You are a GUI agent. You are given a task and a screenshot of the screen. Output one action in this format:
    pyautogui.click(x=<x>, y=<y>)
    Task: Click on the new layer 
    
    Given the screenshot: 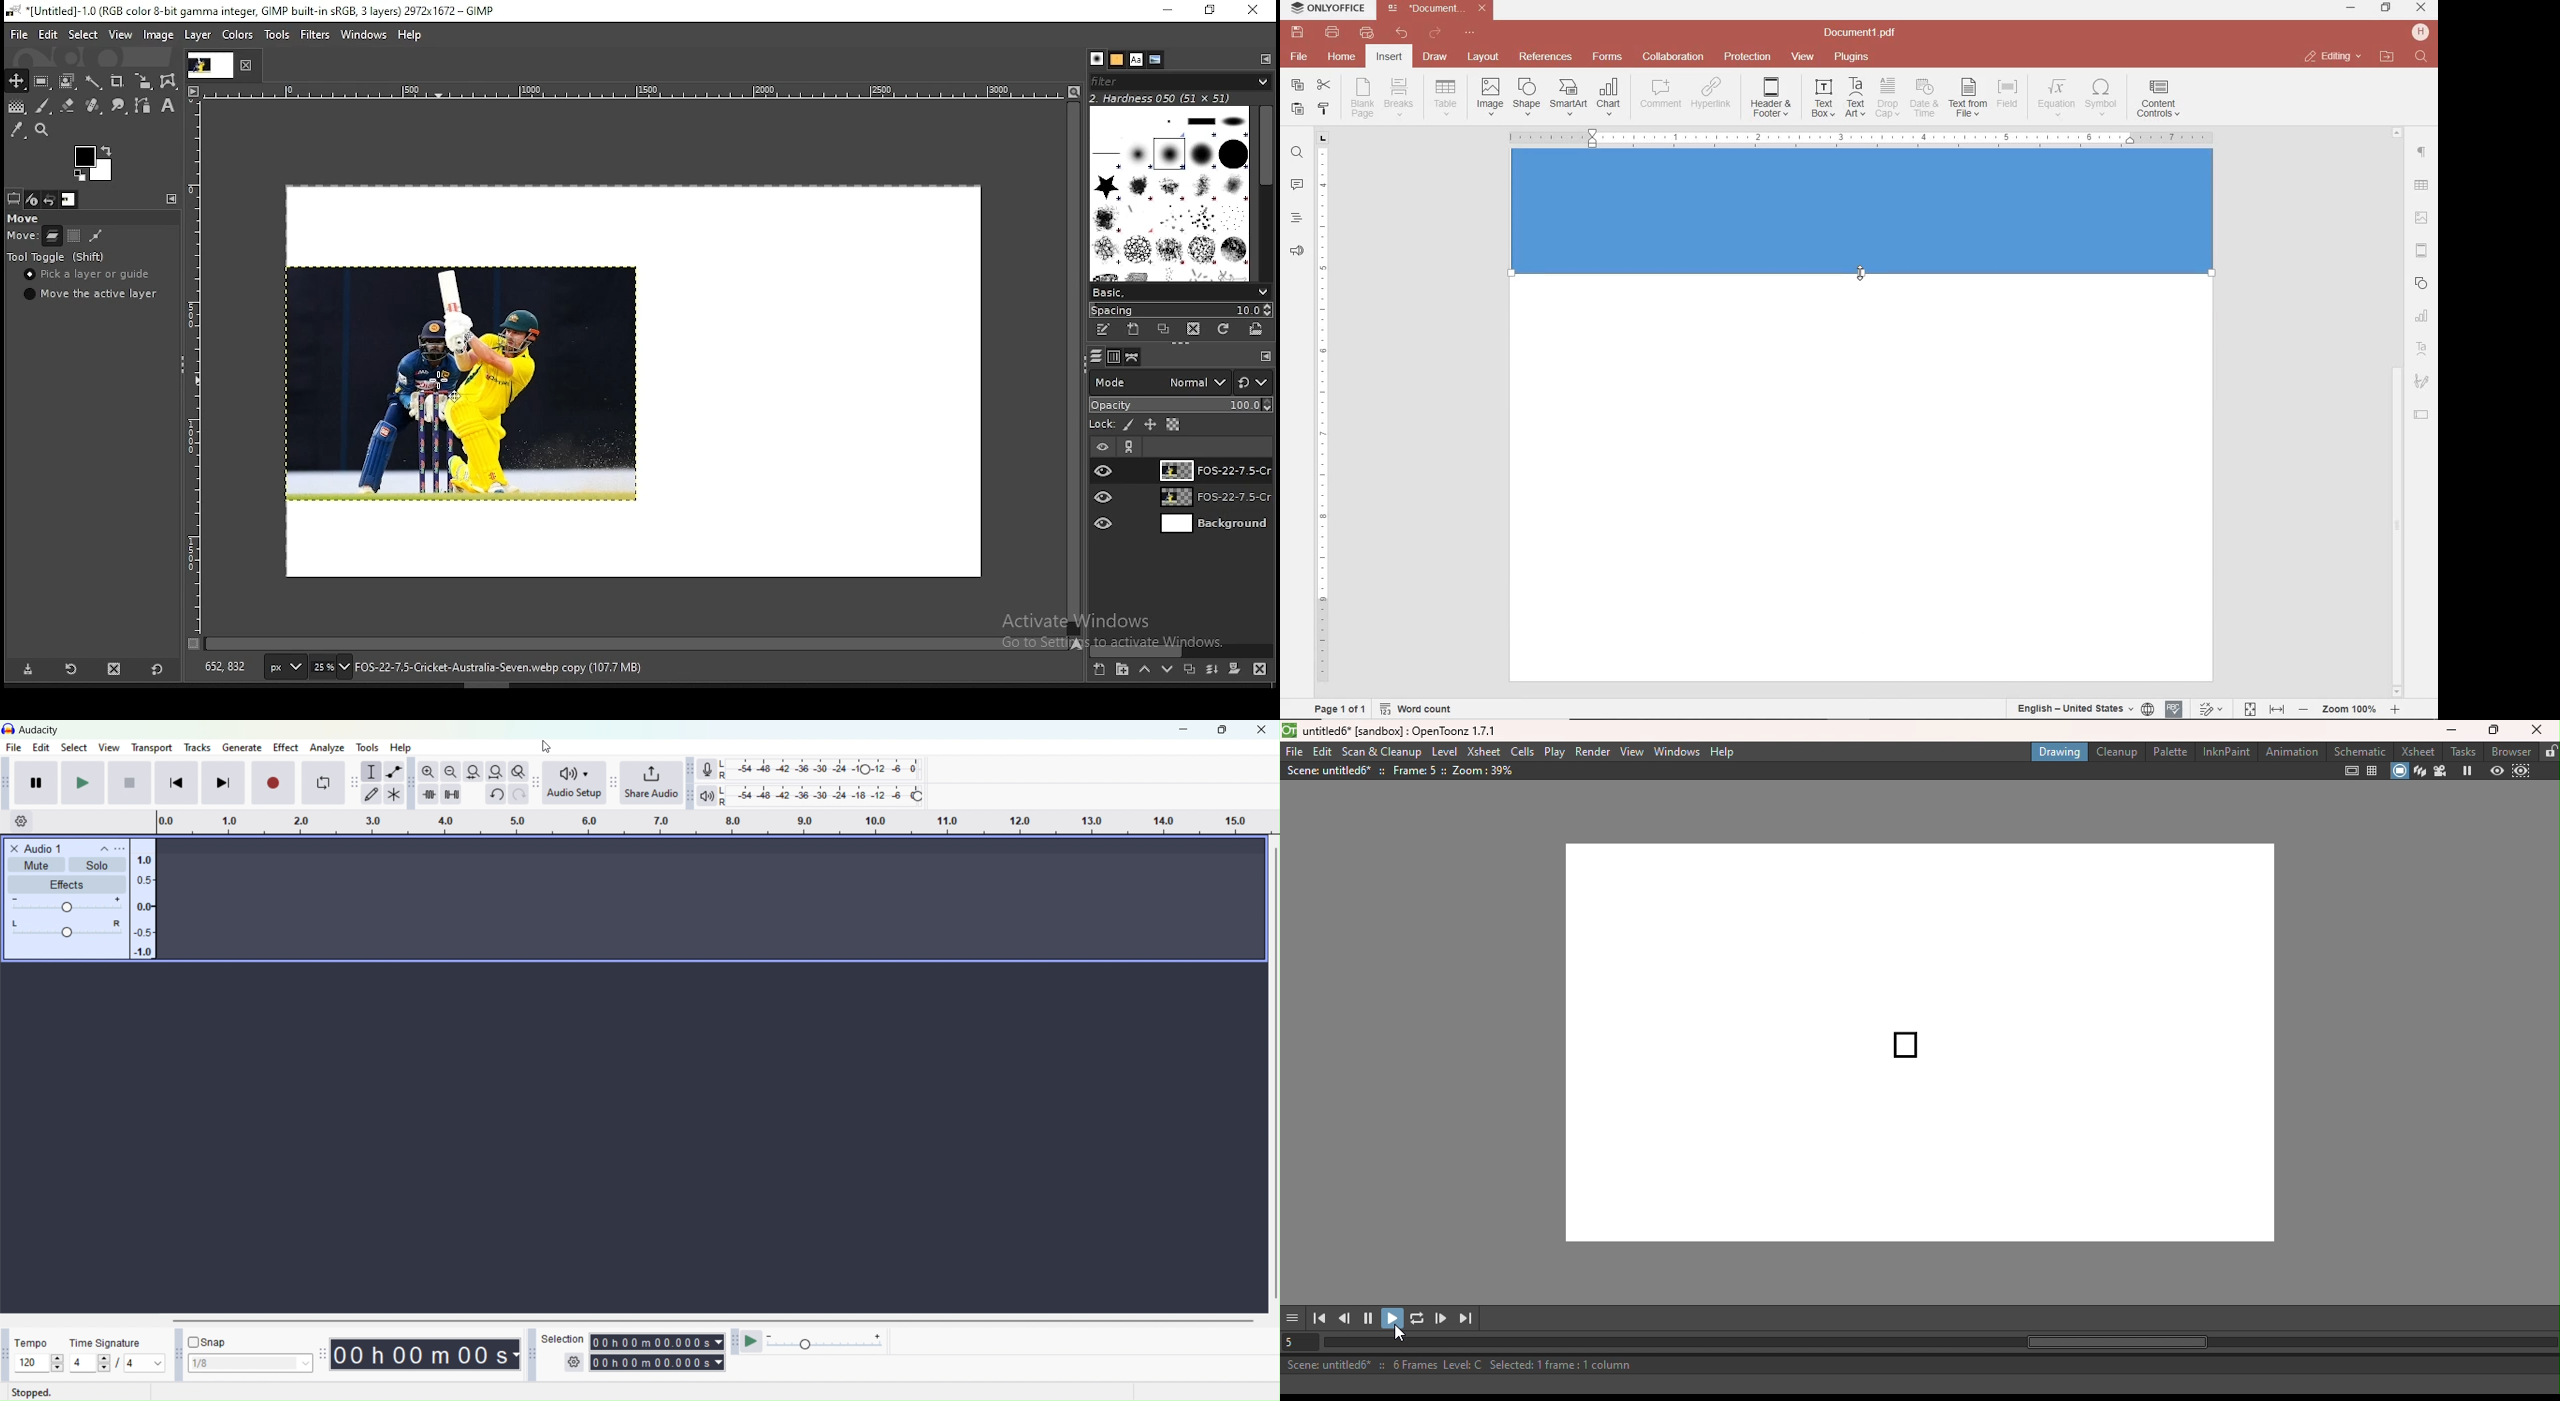 What is the action you would take?
    pyautogui.click(x=1098, y=671)
    